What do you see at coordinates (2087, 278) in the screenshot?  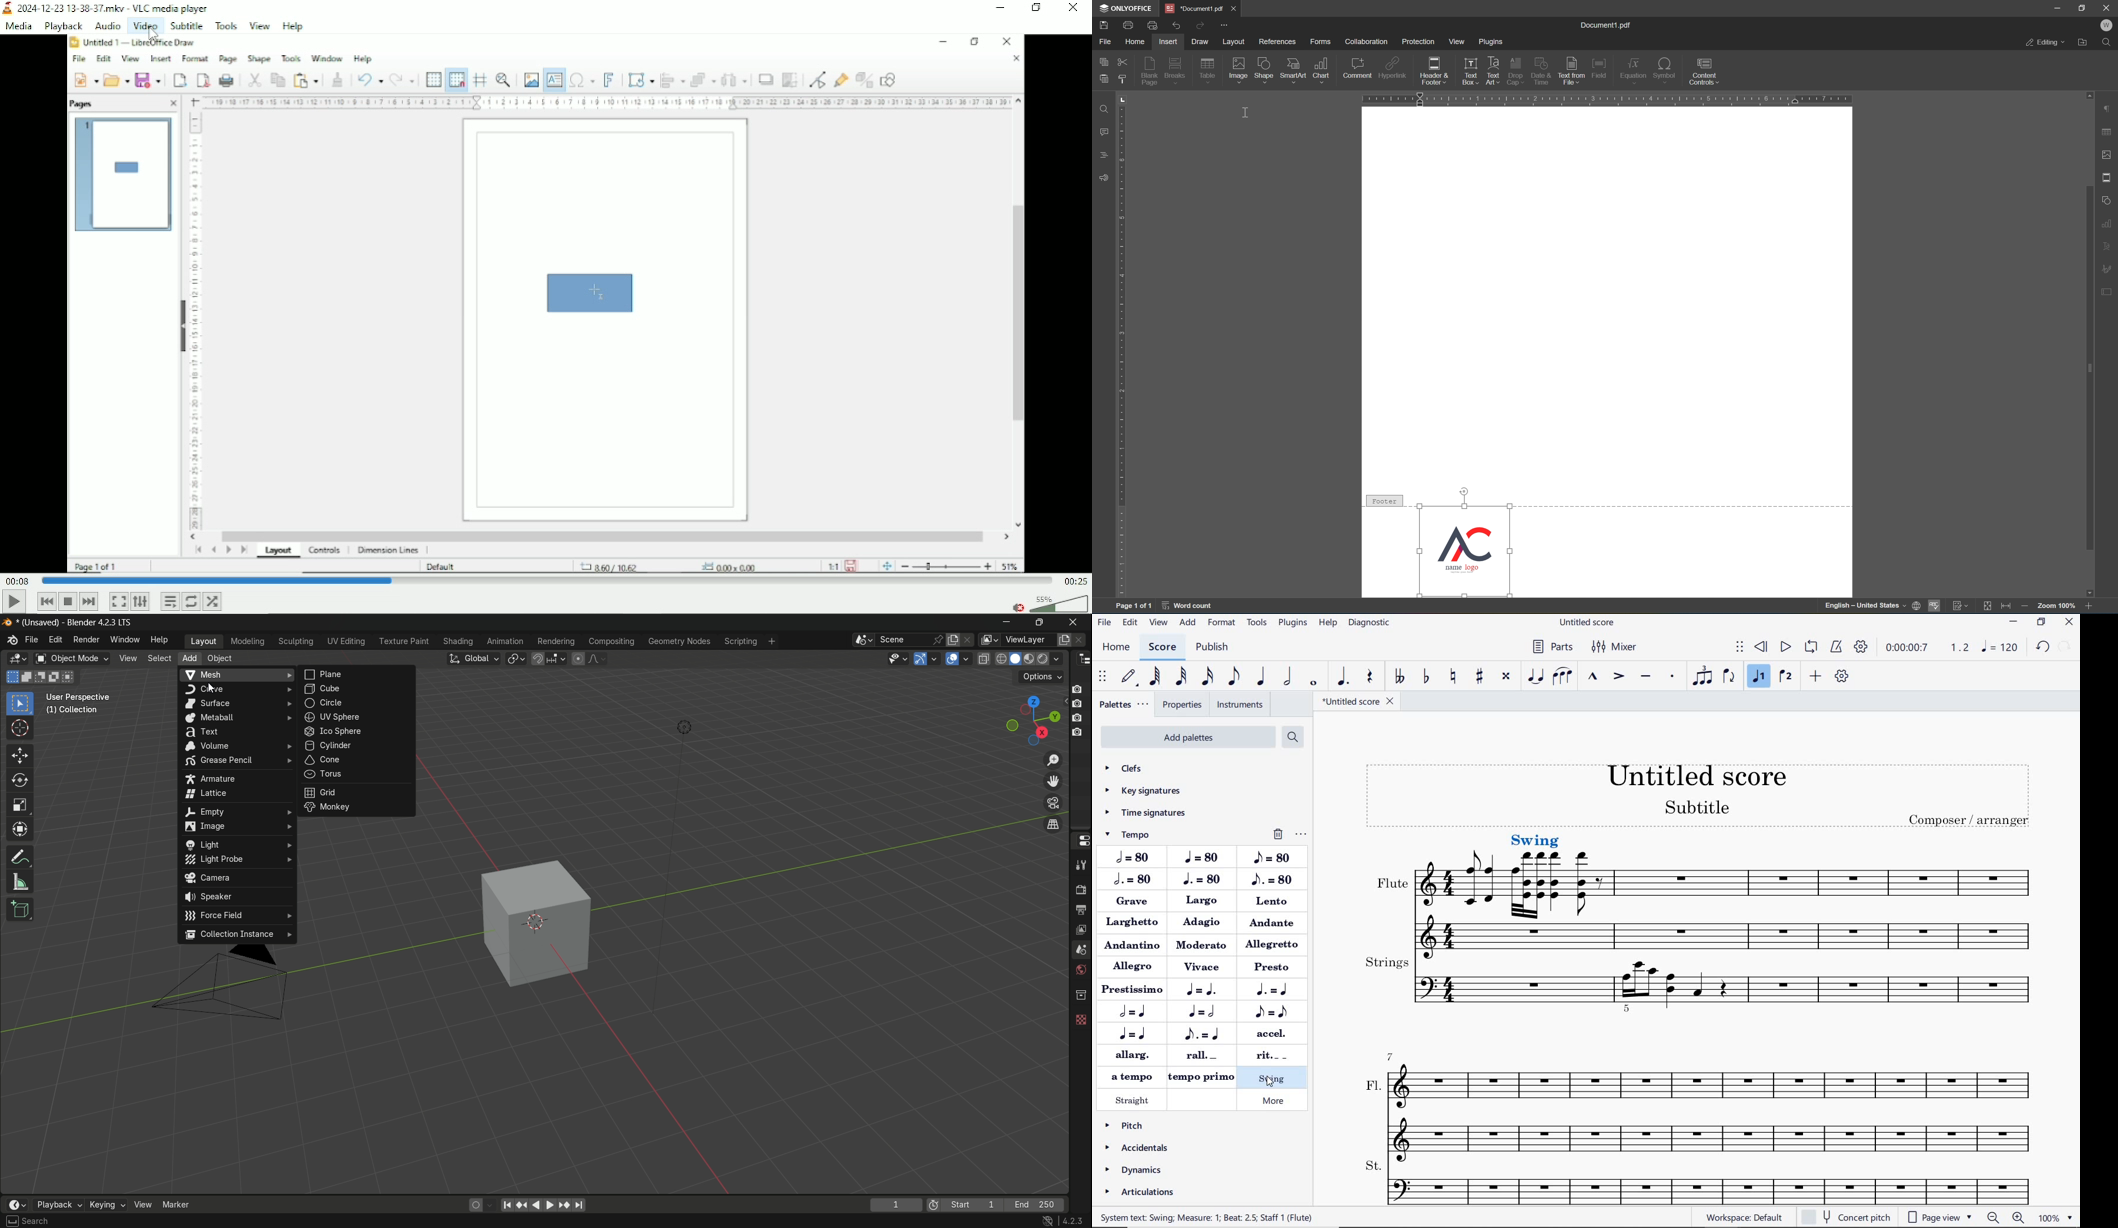 I see `scroll bar` at bounding box center [2087, 278].